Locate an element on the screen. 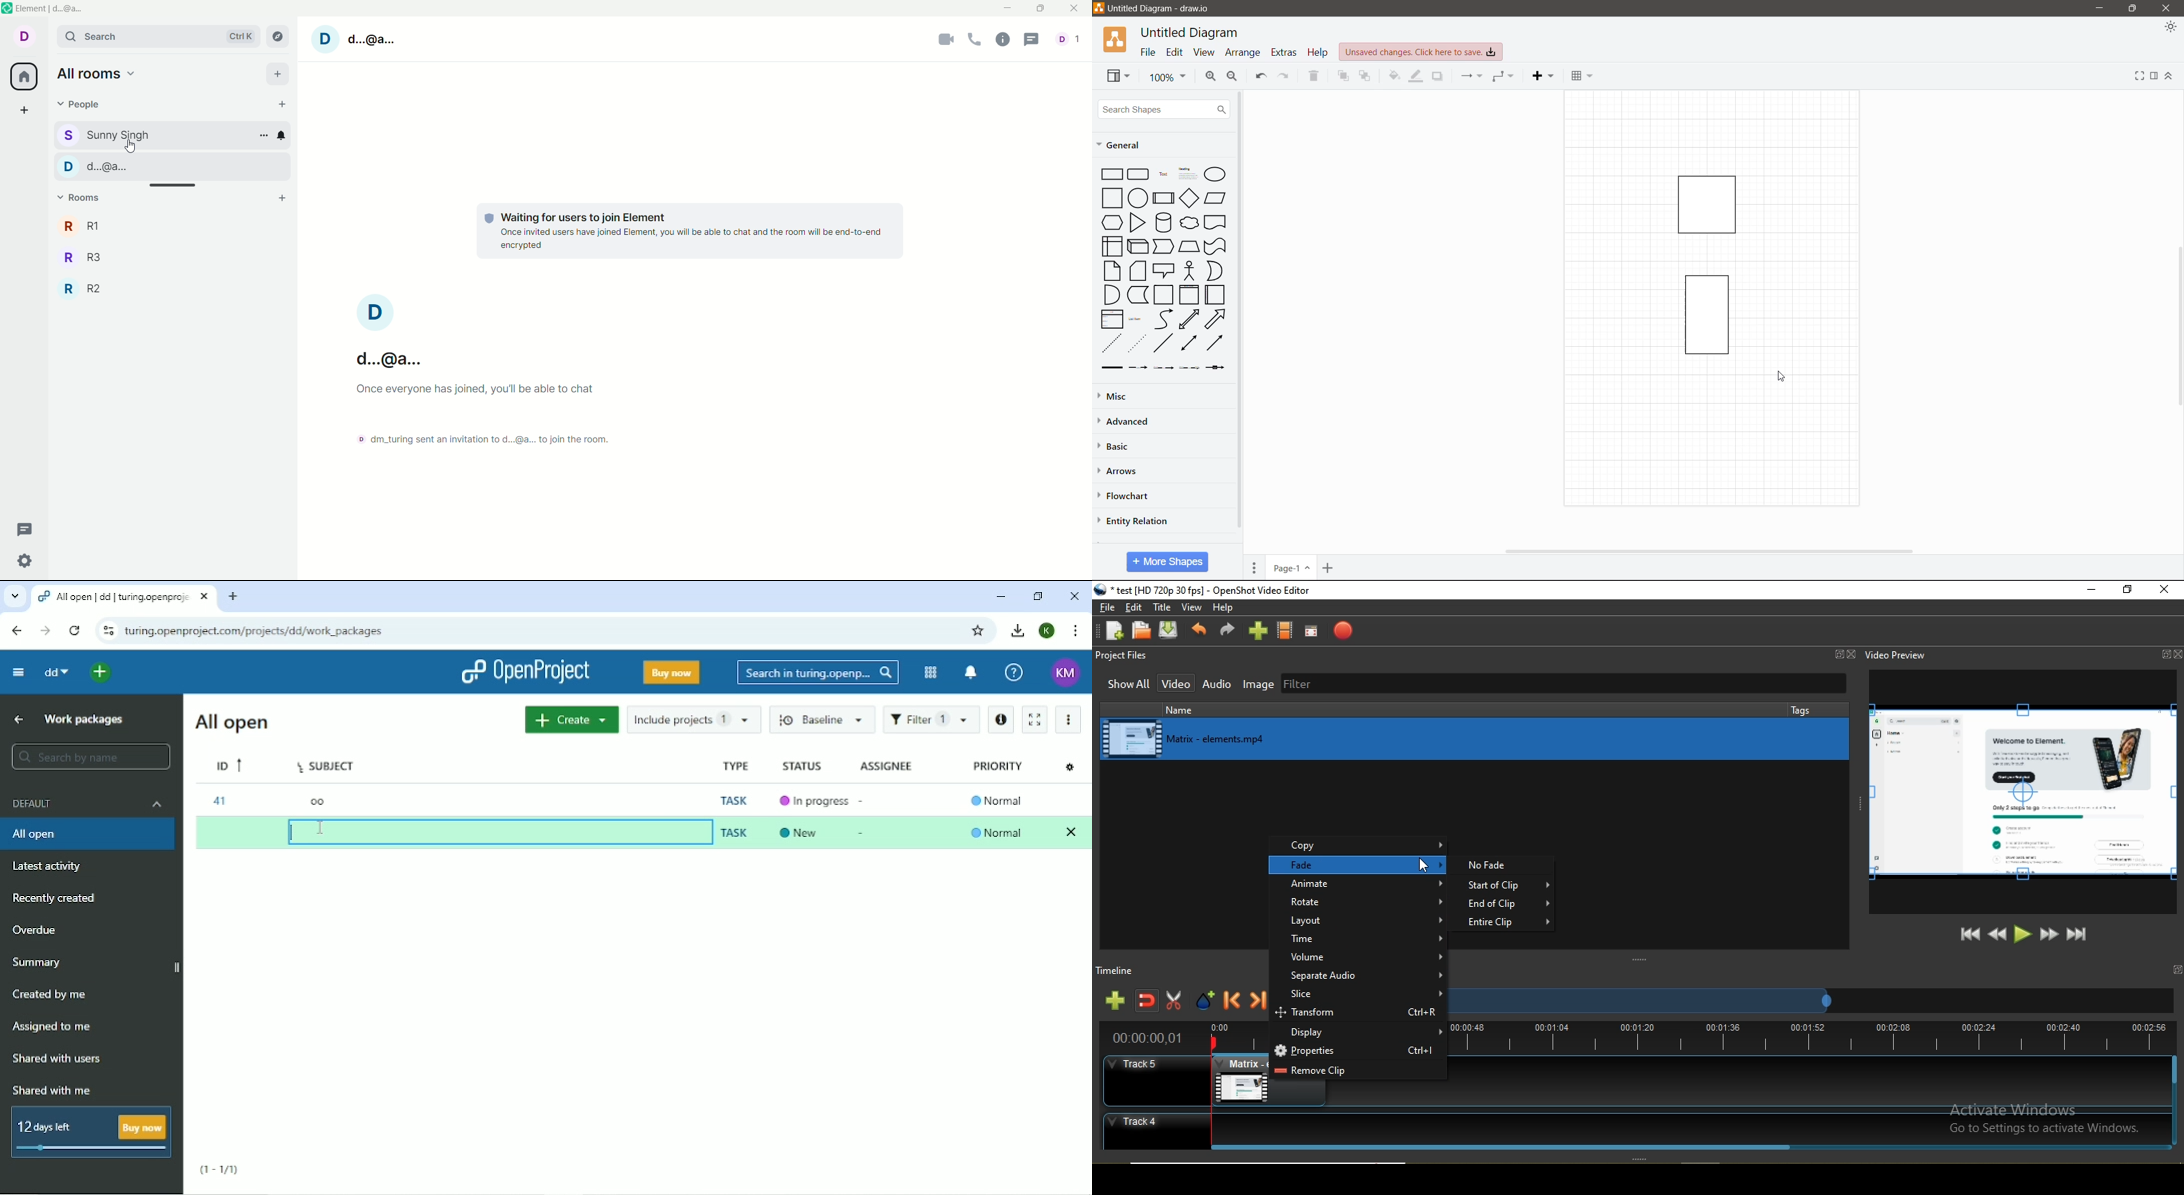 This screenshot has width=2184, height=1204. Entity Relation is located at coordinates (1133, 520).